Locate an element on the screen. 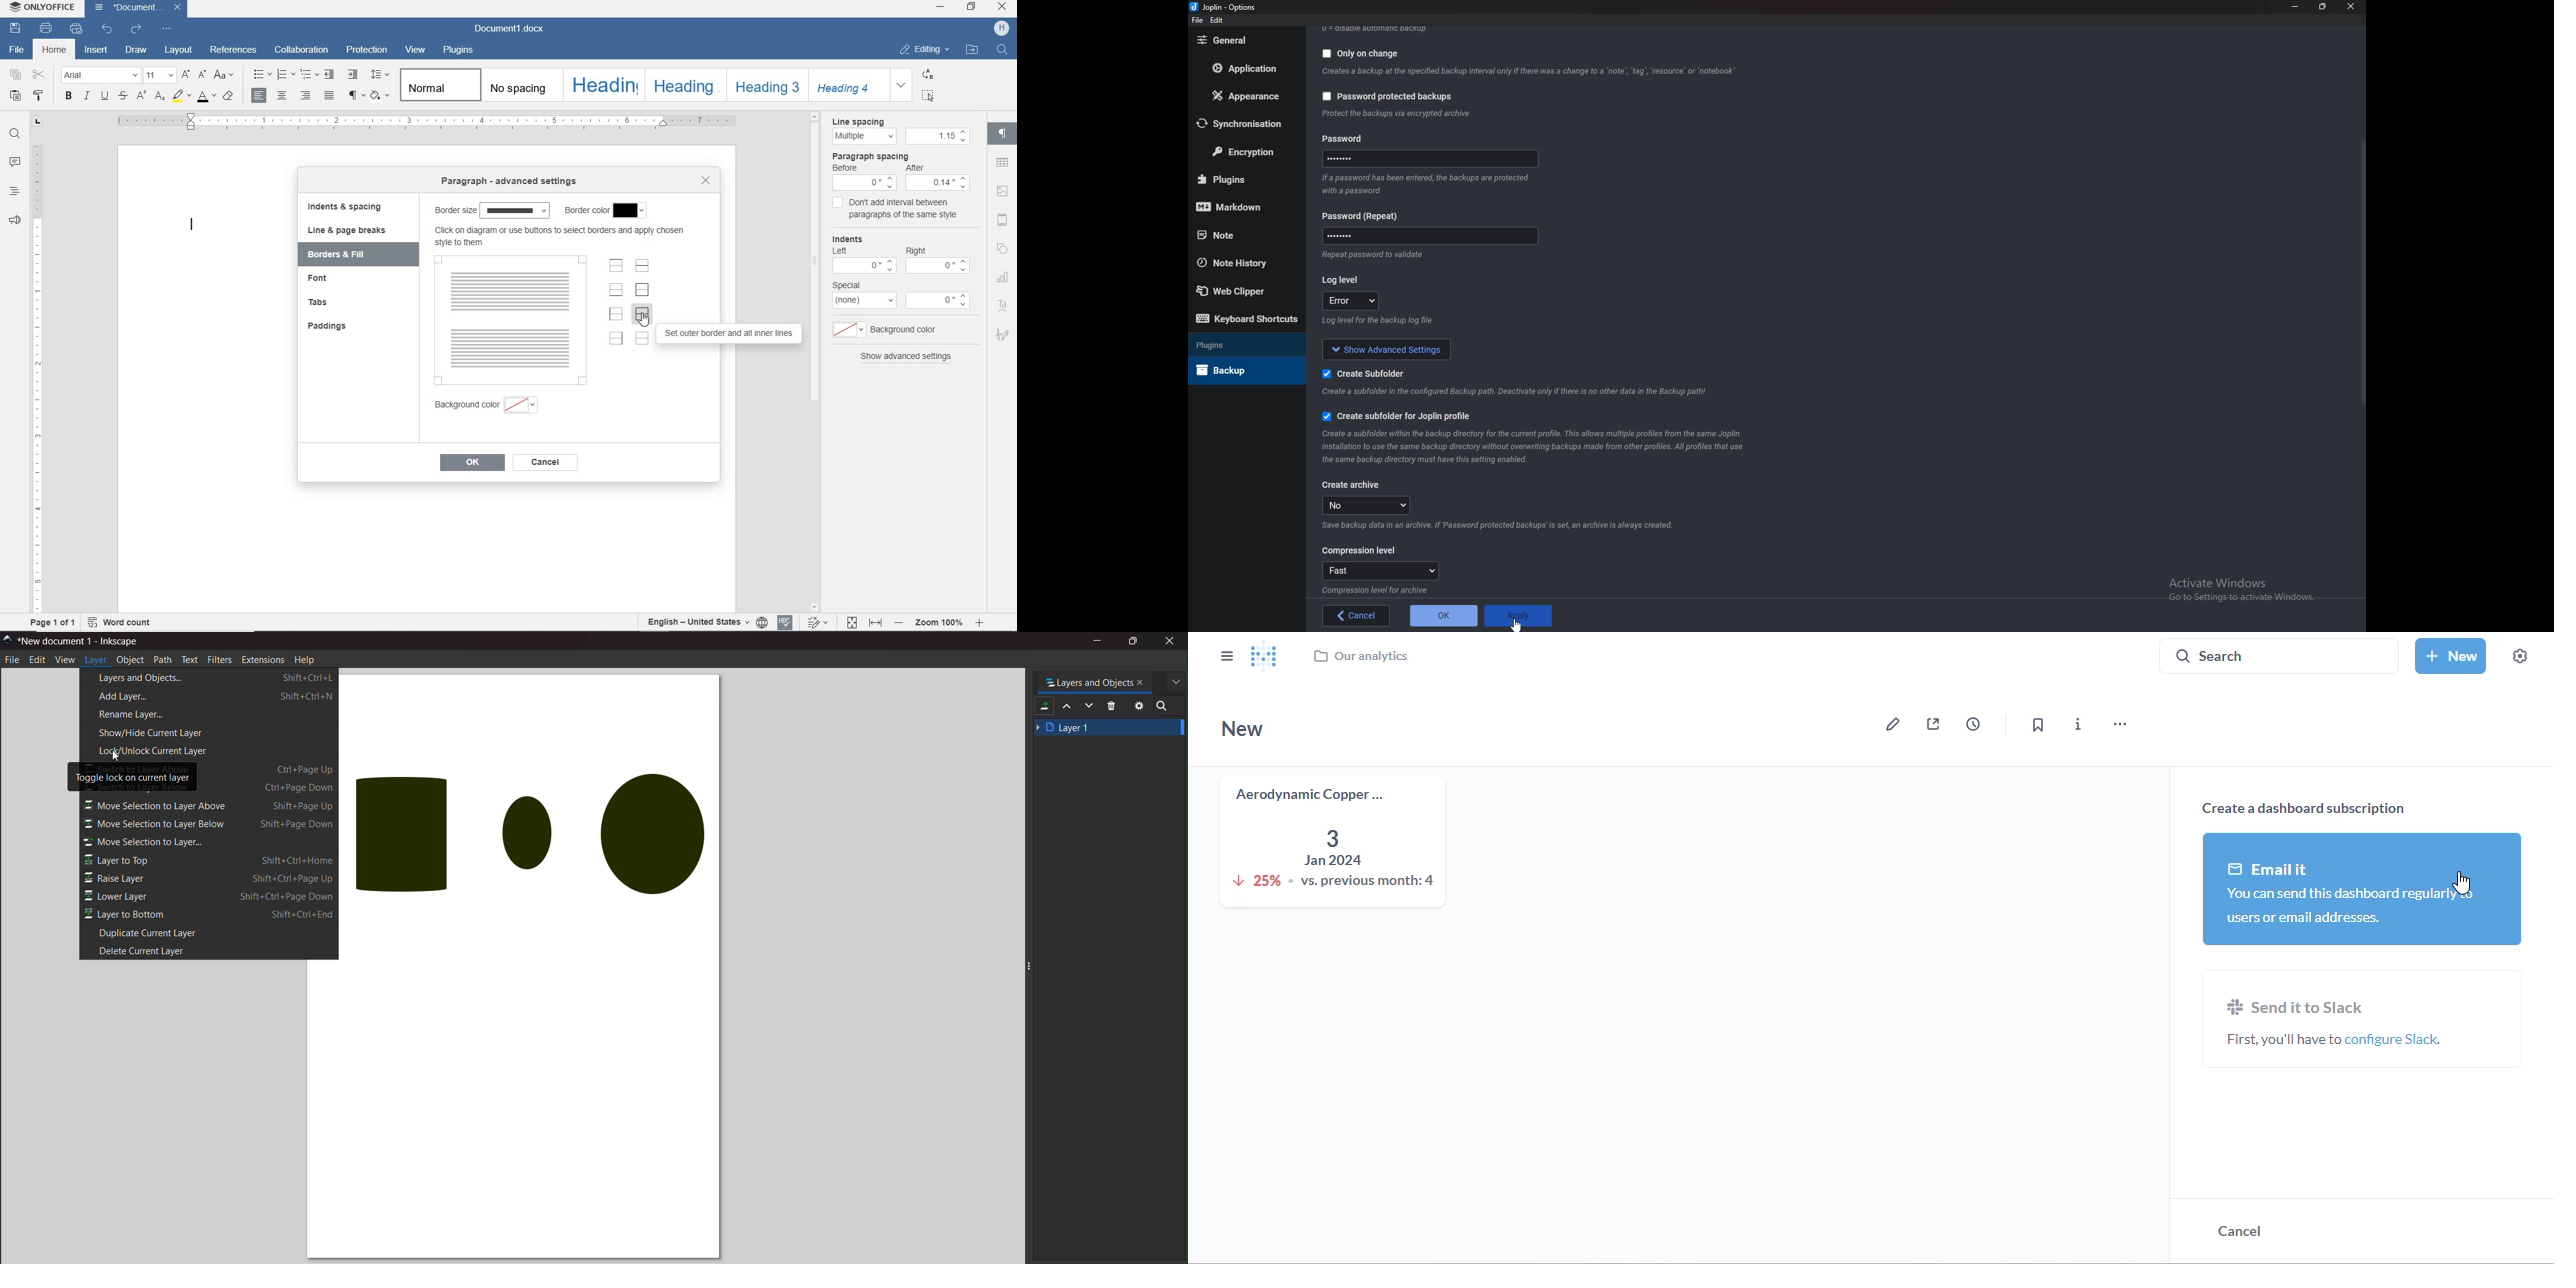  Keyboard shortcuts is located at coordinates (1244, 319).